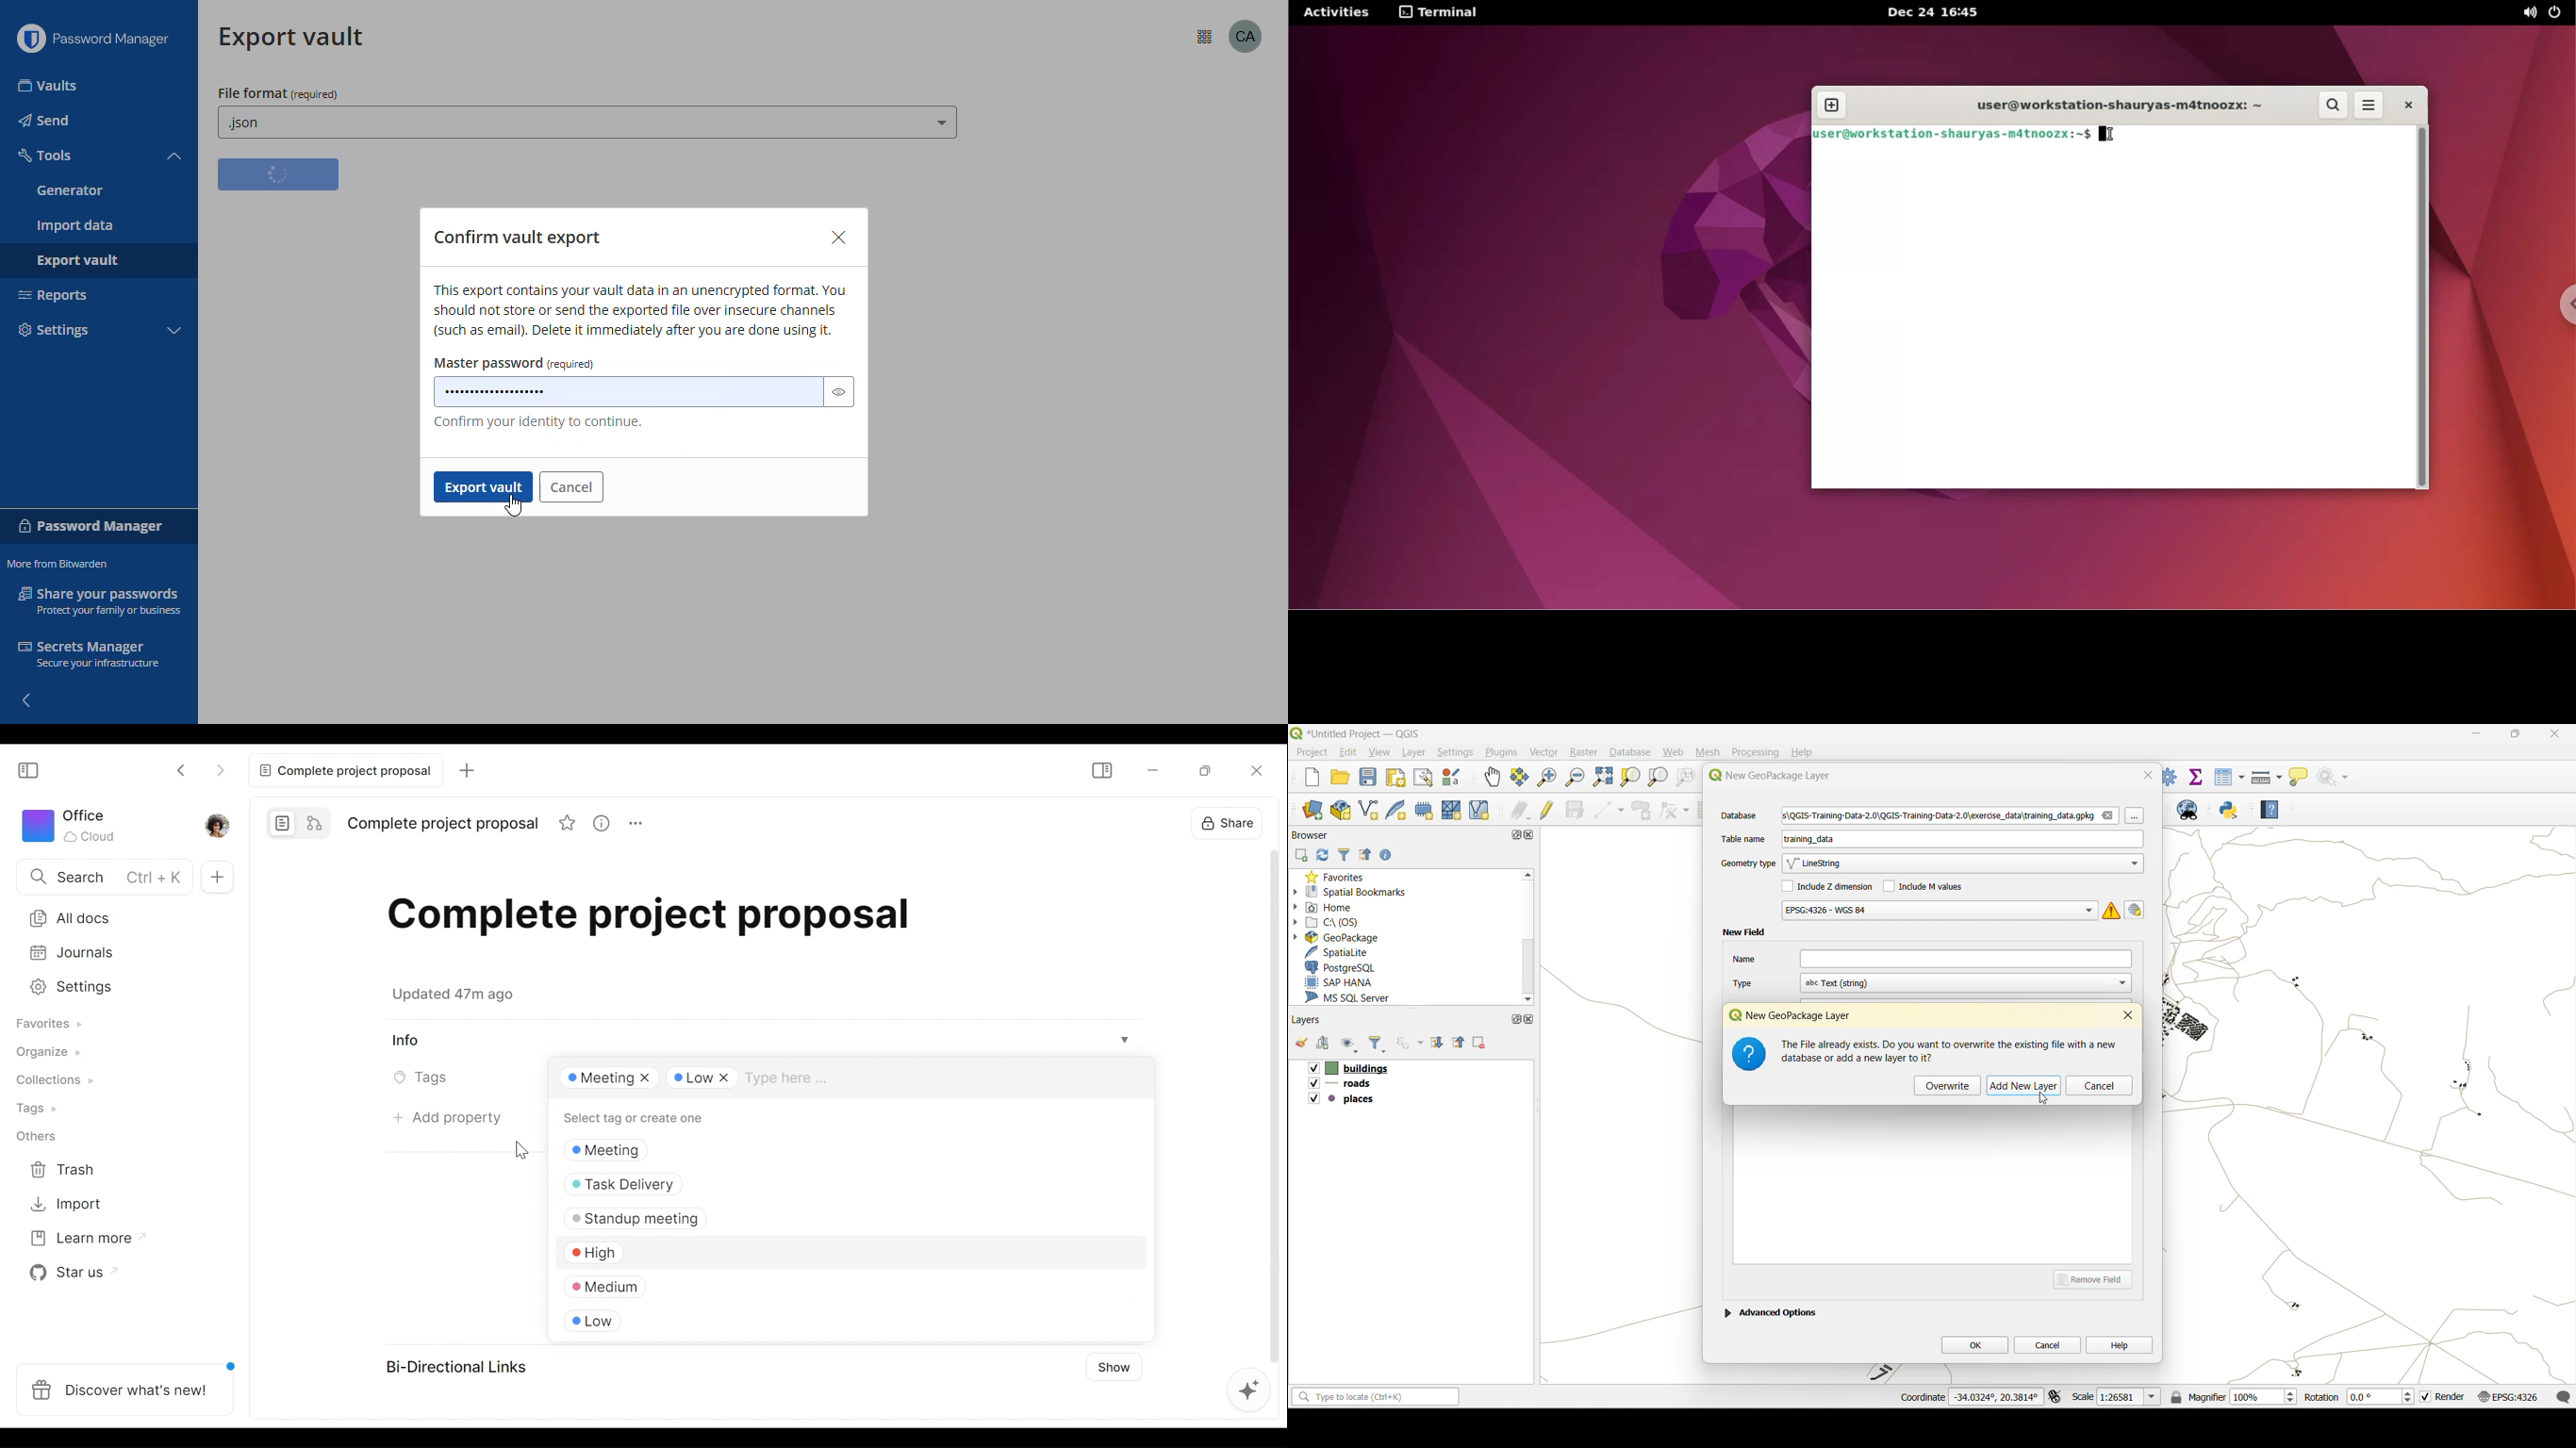  What do you see at coordinates (1397, 779) in the screenshot?
I see `print layout` at bounding box center [1397, 779].